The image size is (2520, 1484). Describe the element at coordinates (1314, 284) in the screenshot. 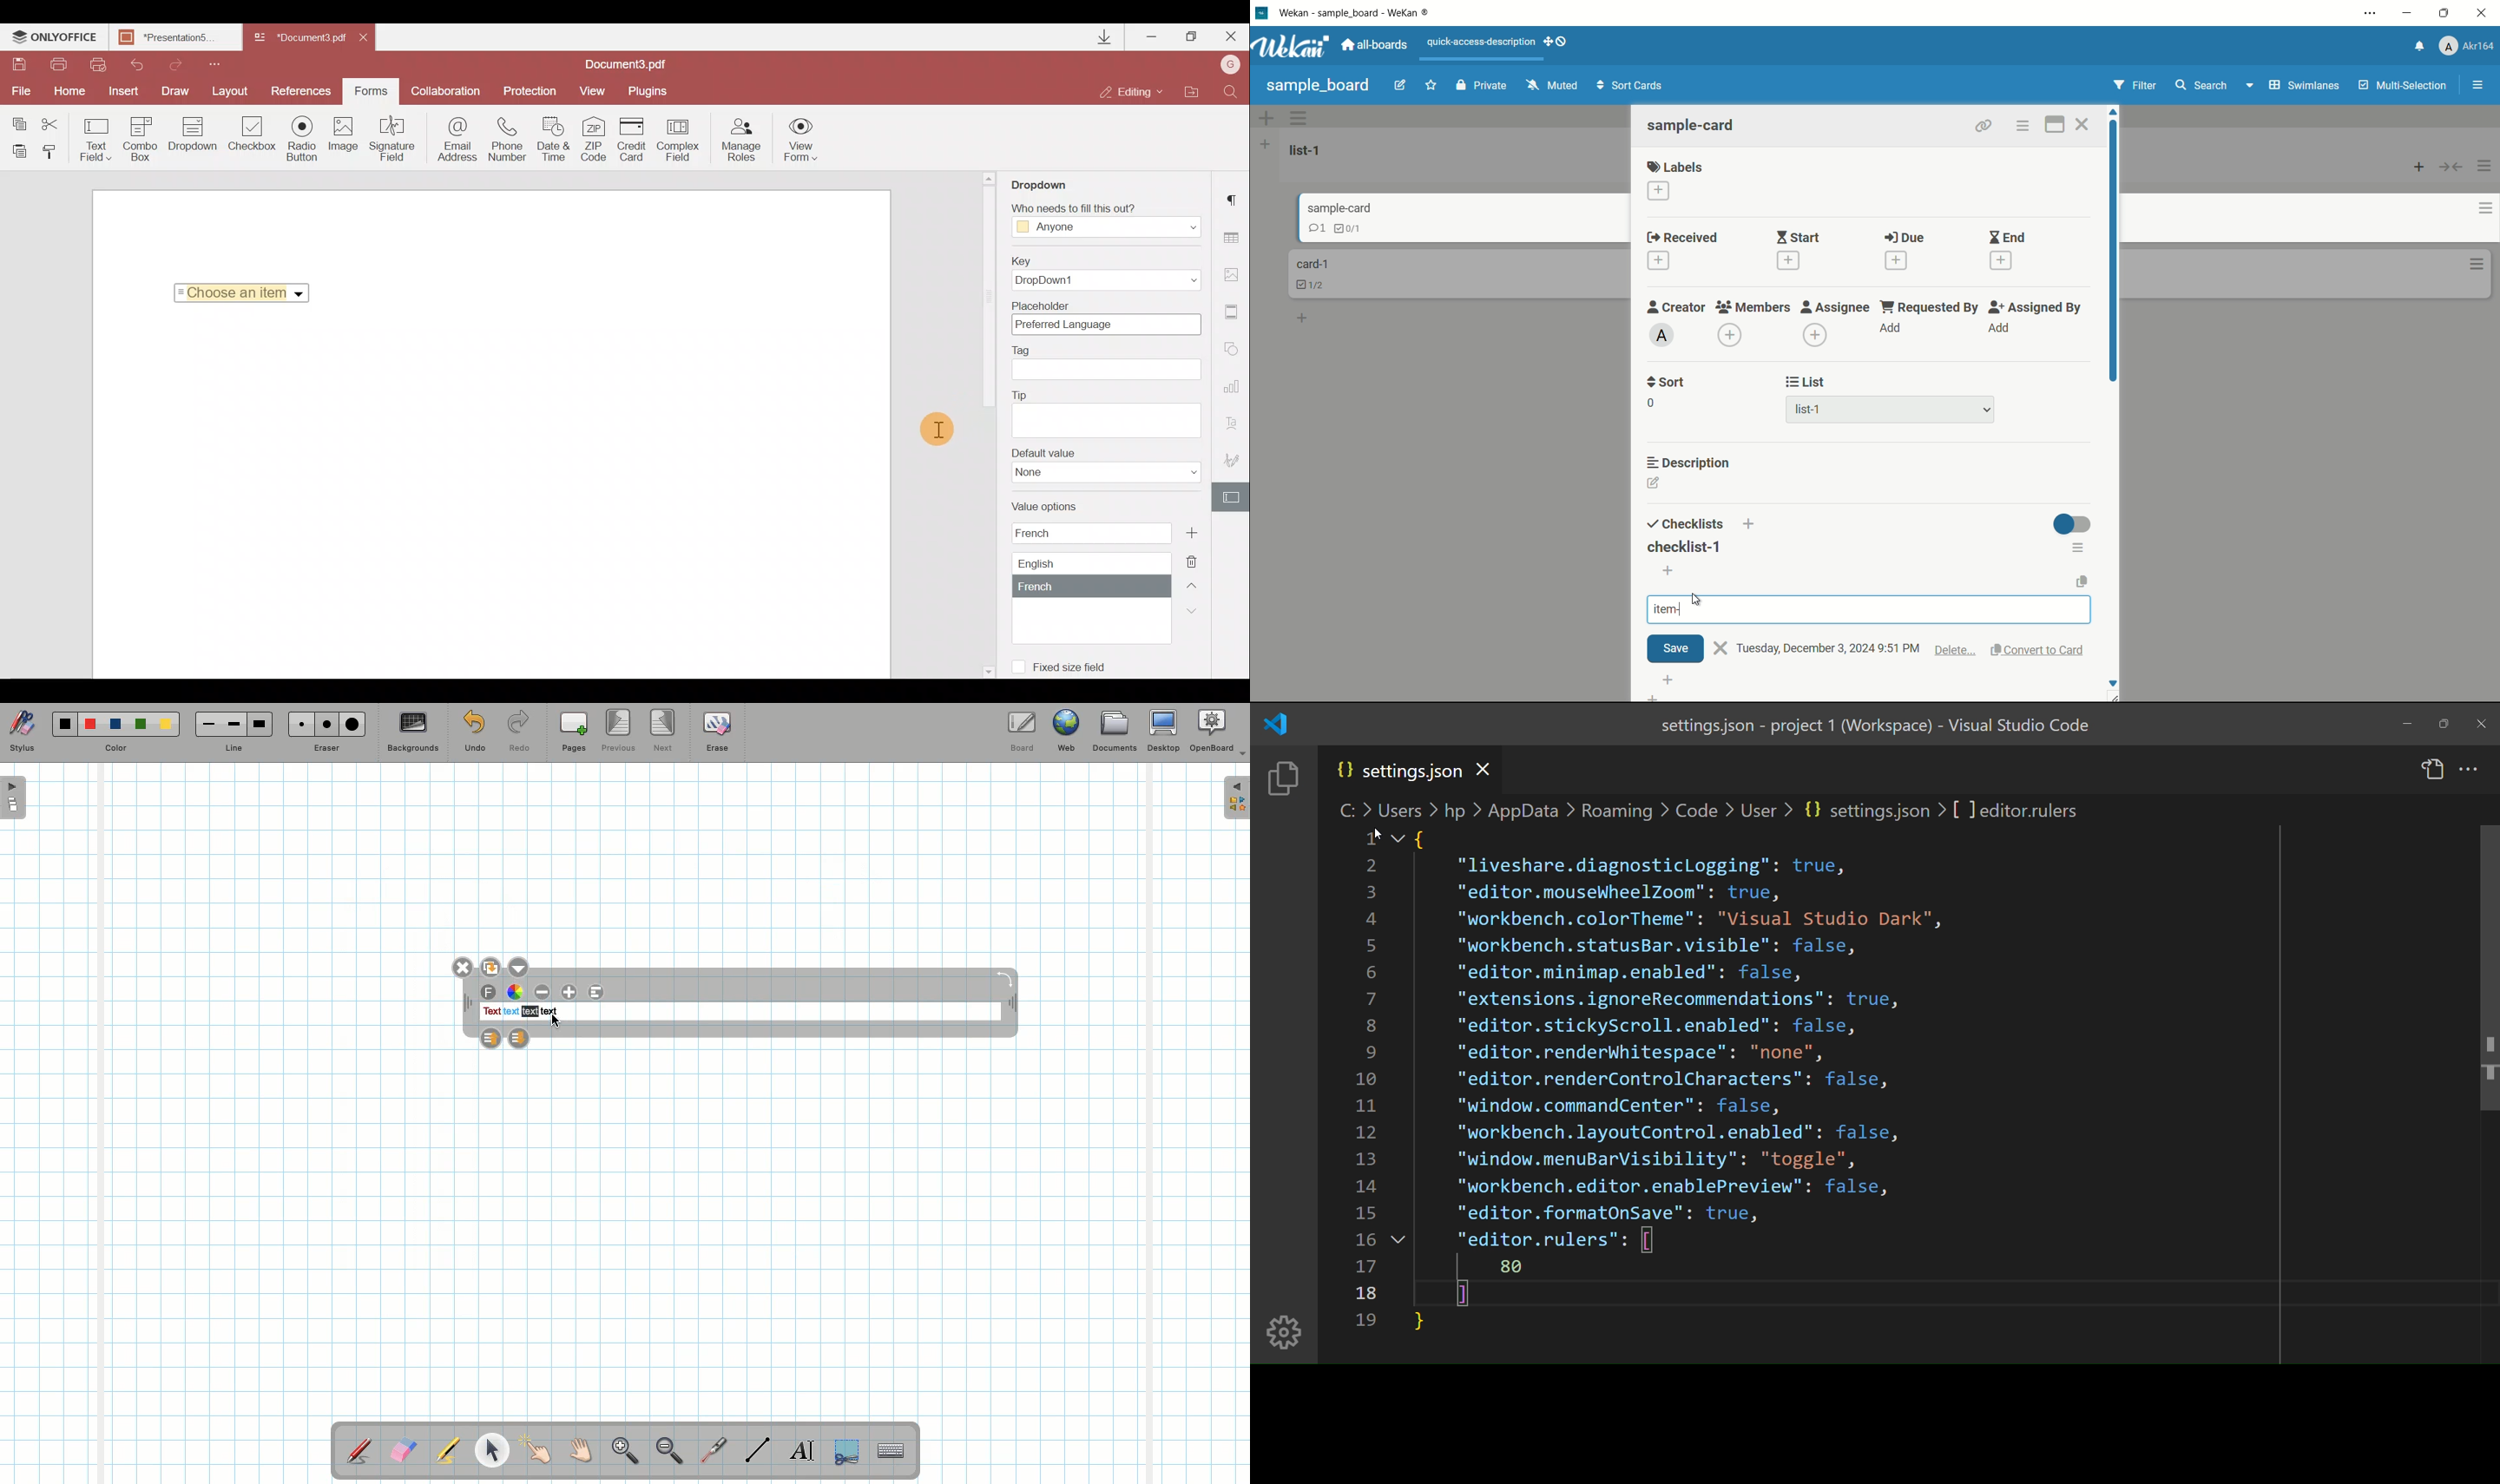

I see `checklist` at that location.